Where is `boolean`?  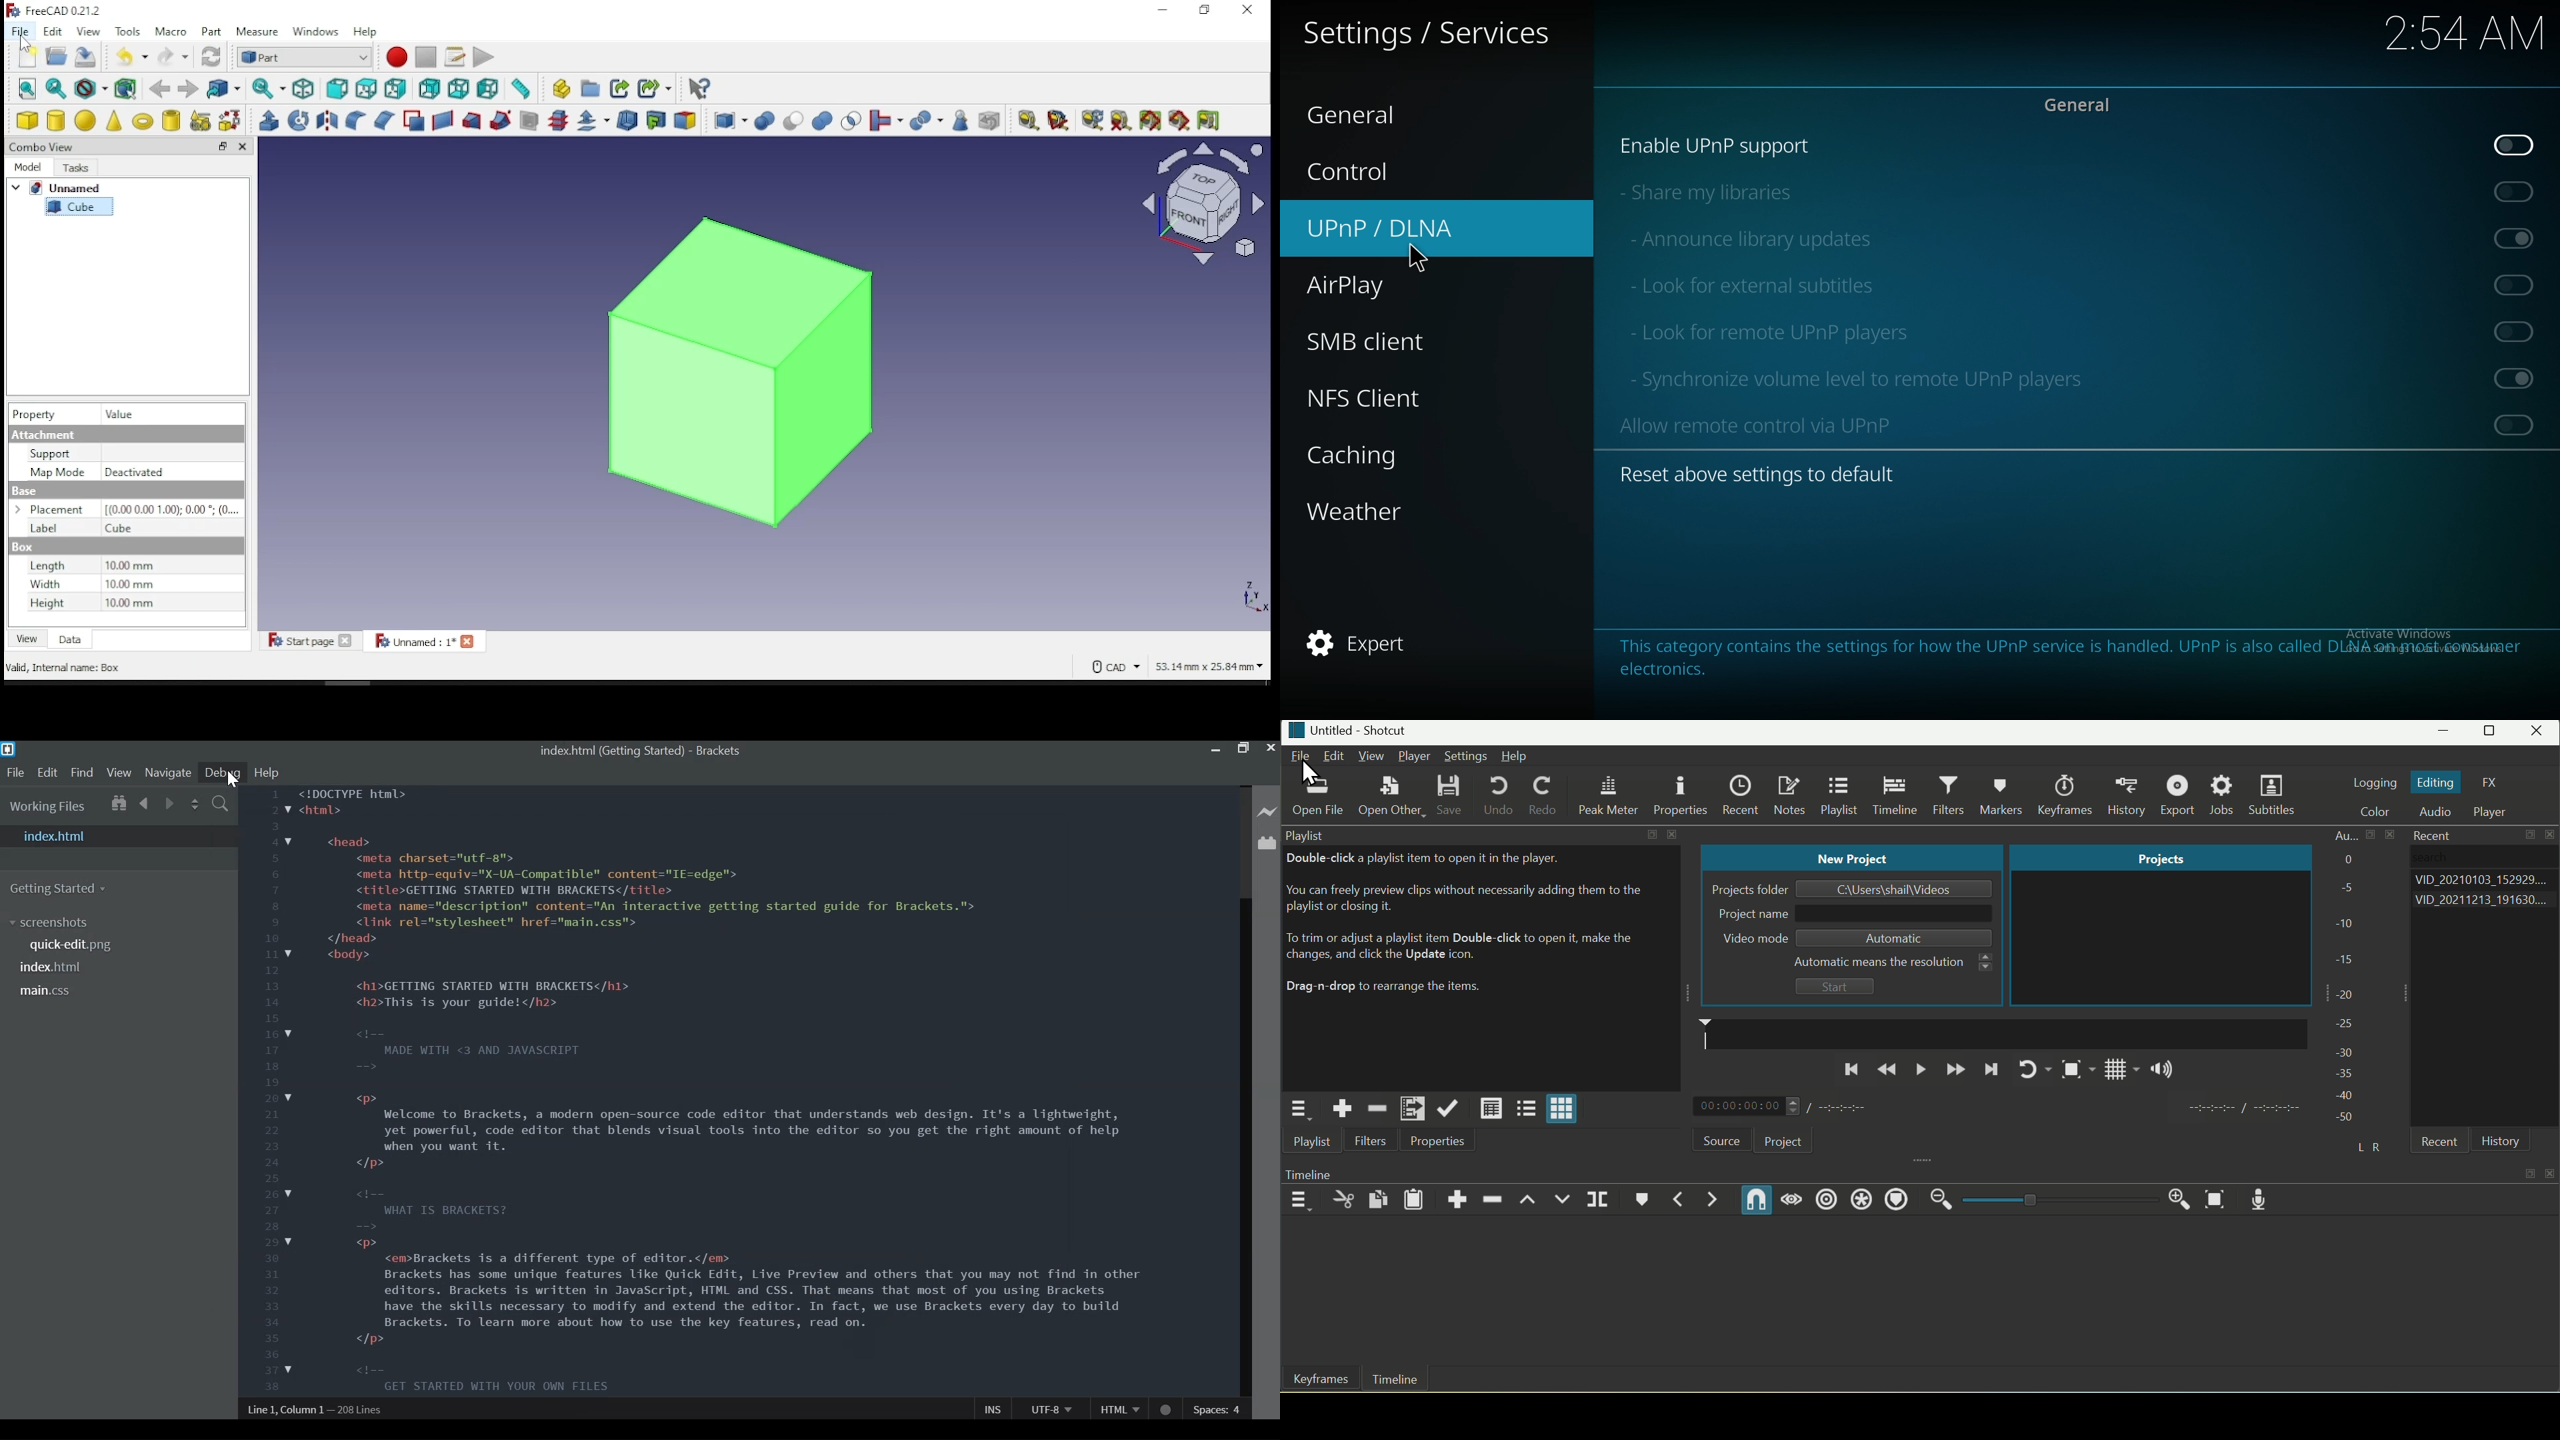 boolean is located at coordinates (764, 122).